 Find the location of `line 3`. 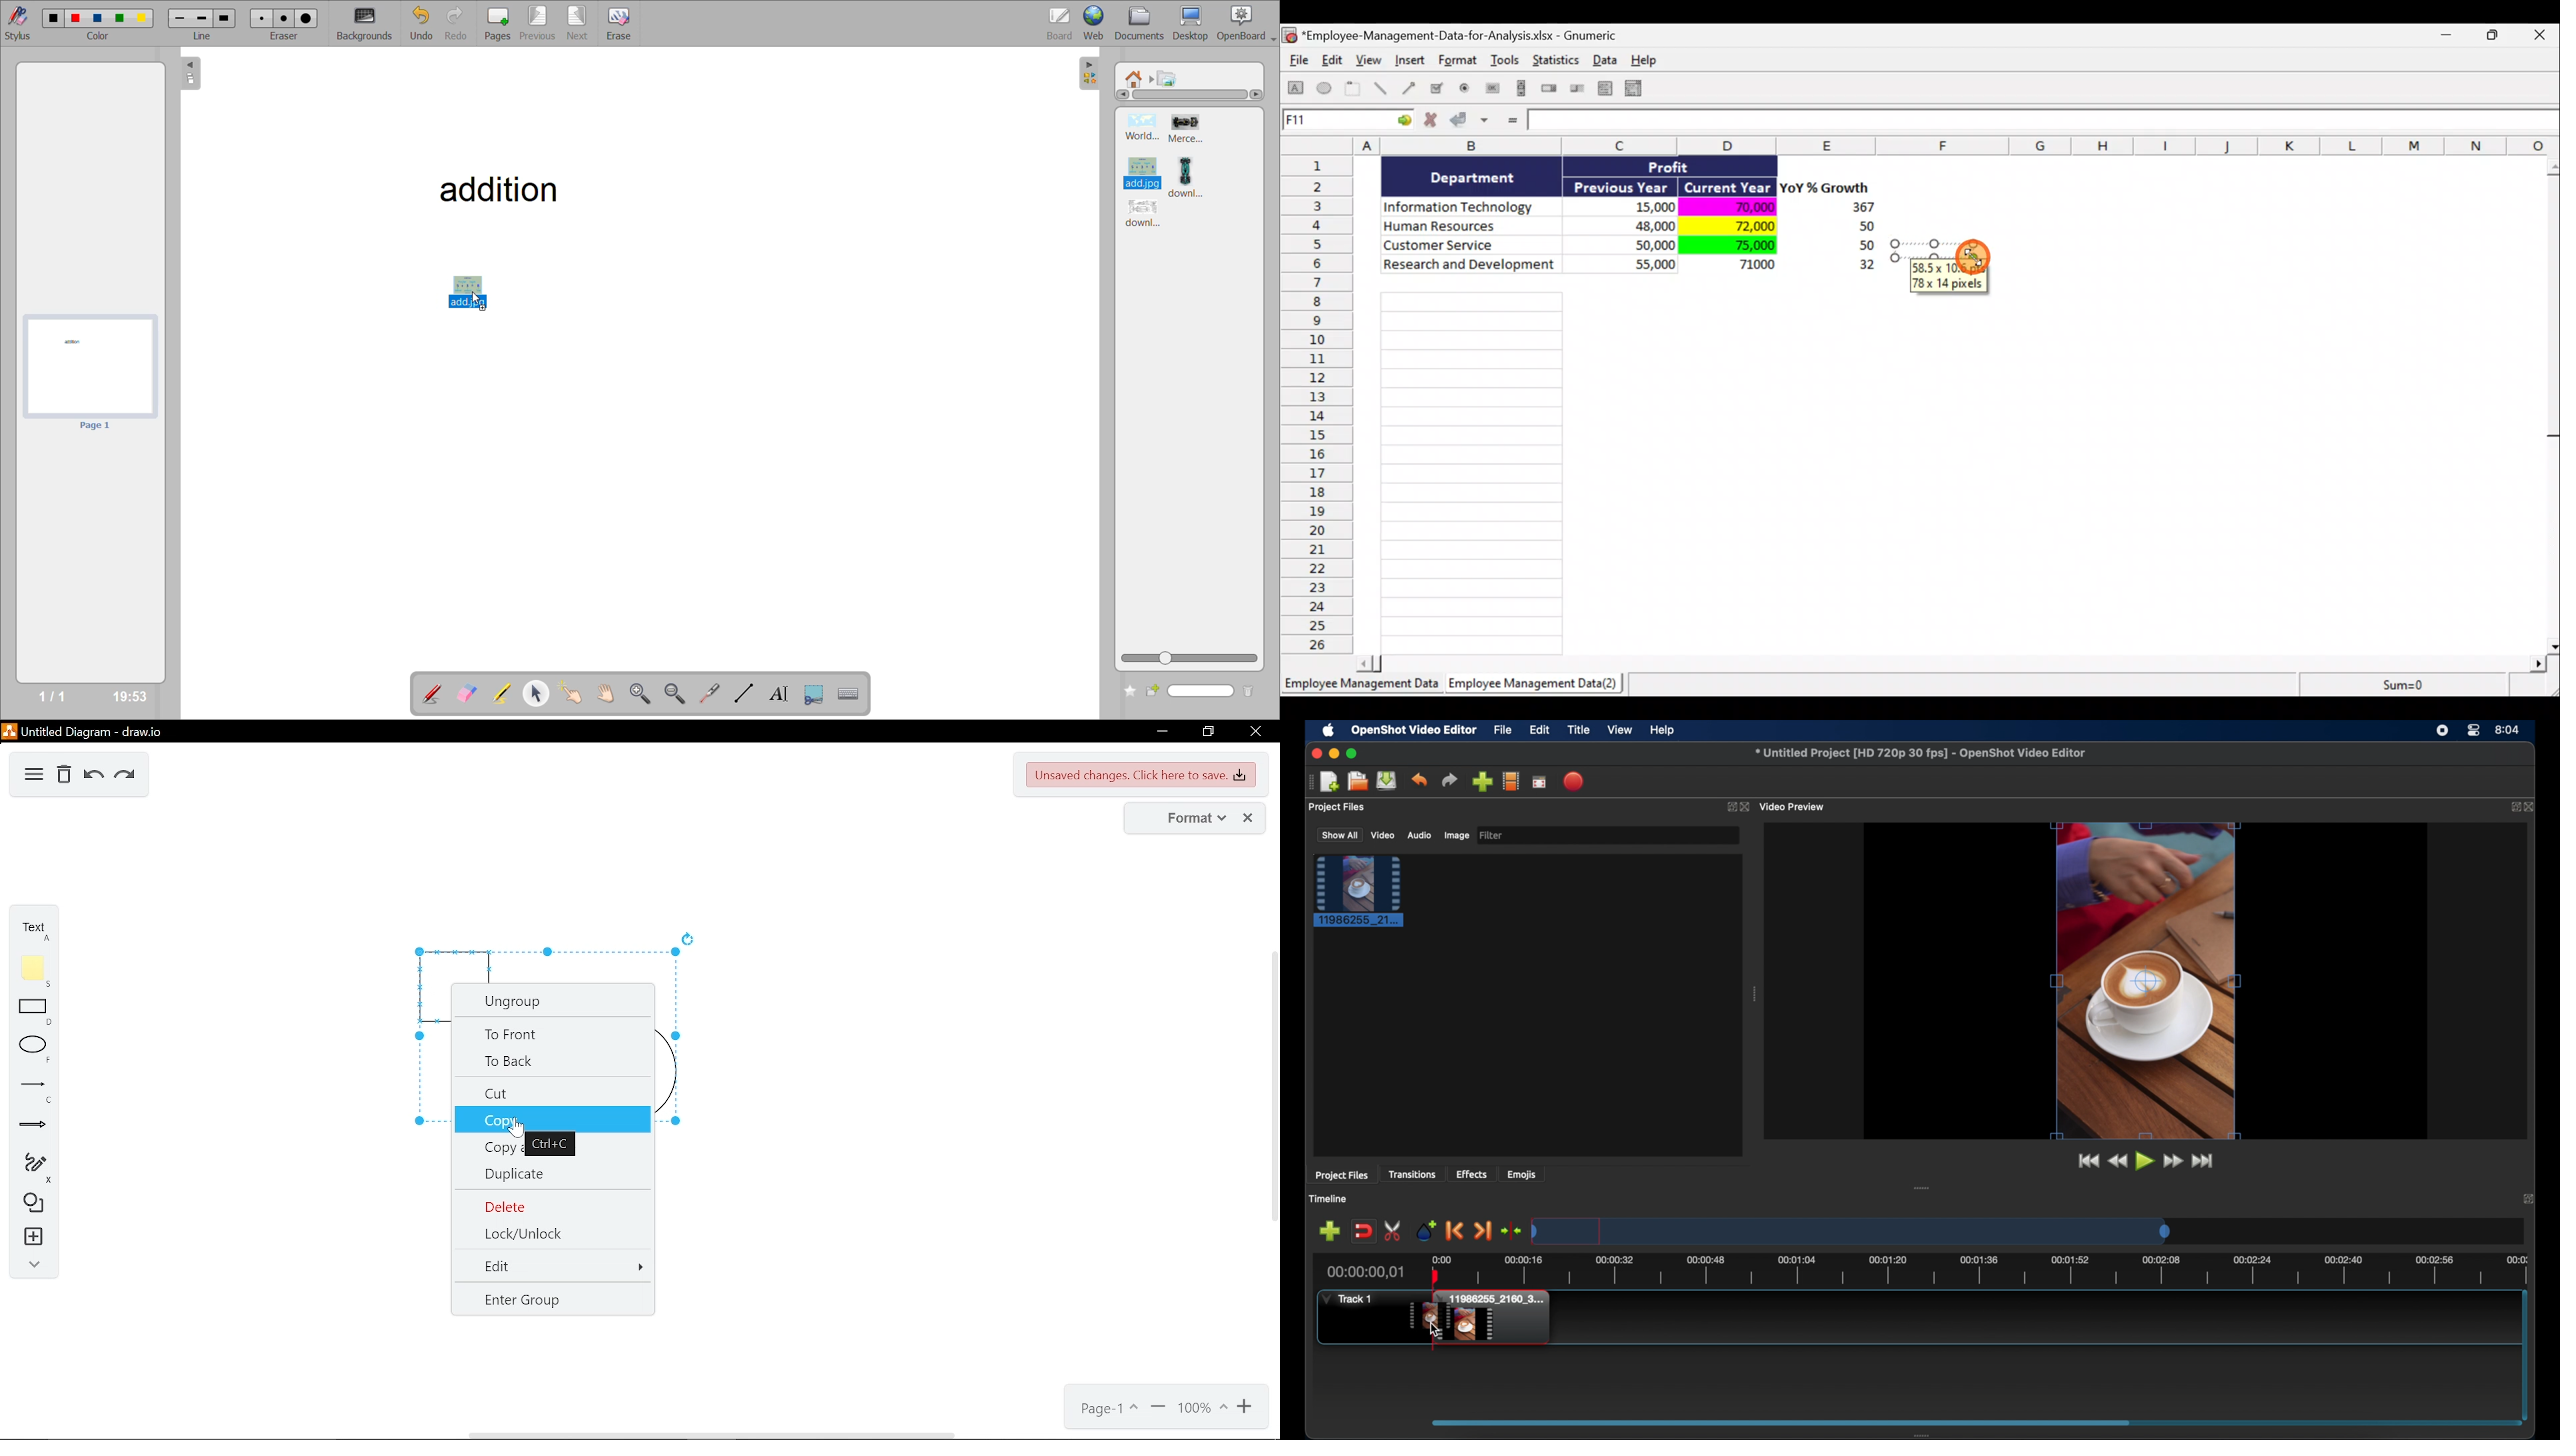

line 3 is located at coordinates (223, 17).